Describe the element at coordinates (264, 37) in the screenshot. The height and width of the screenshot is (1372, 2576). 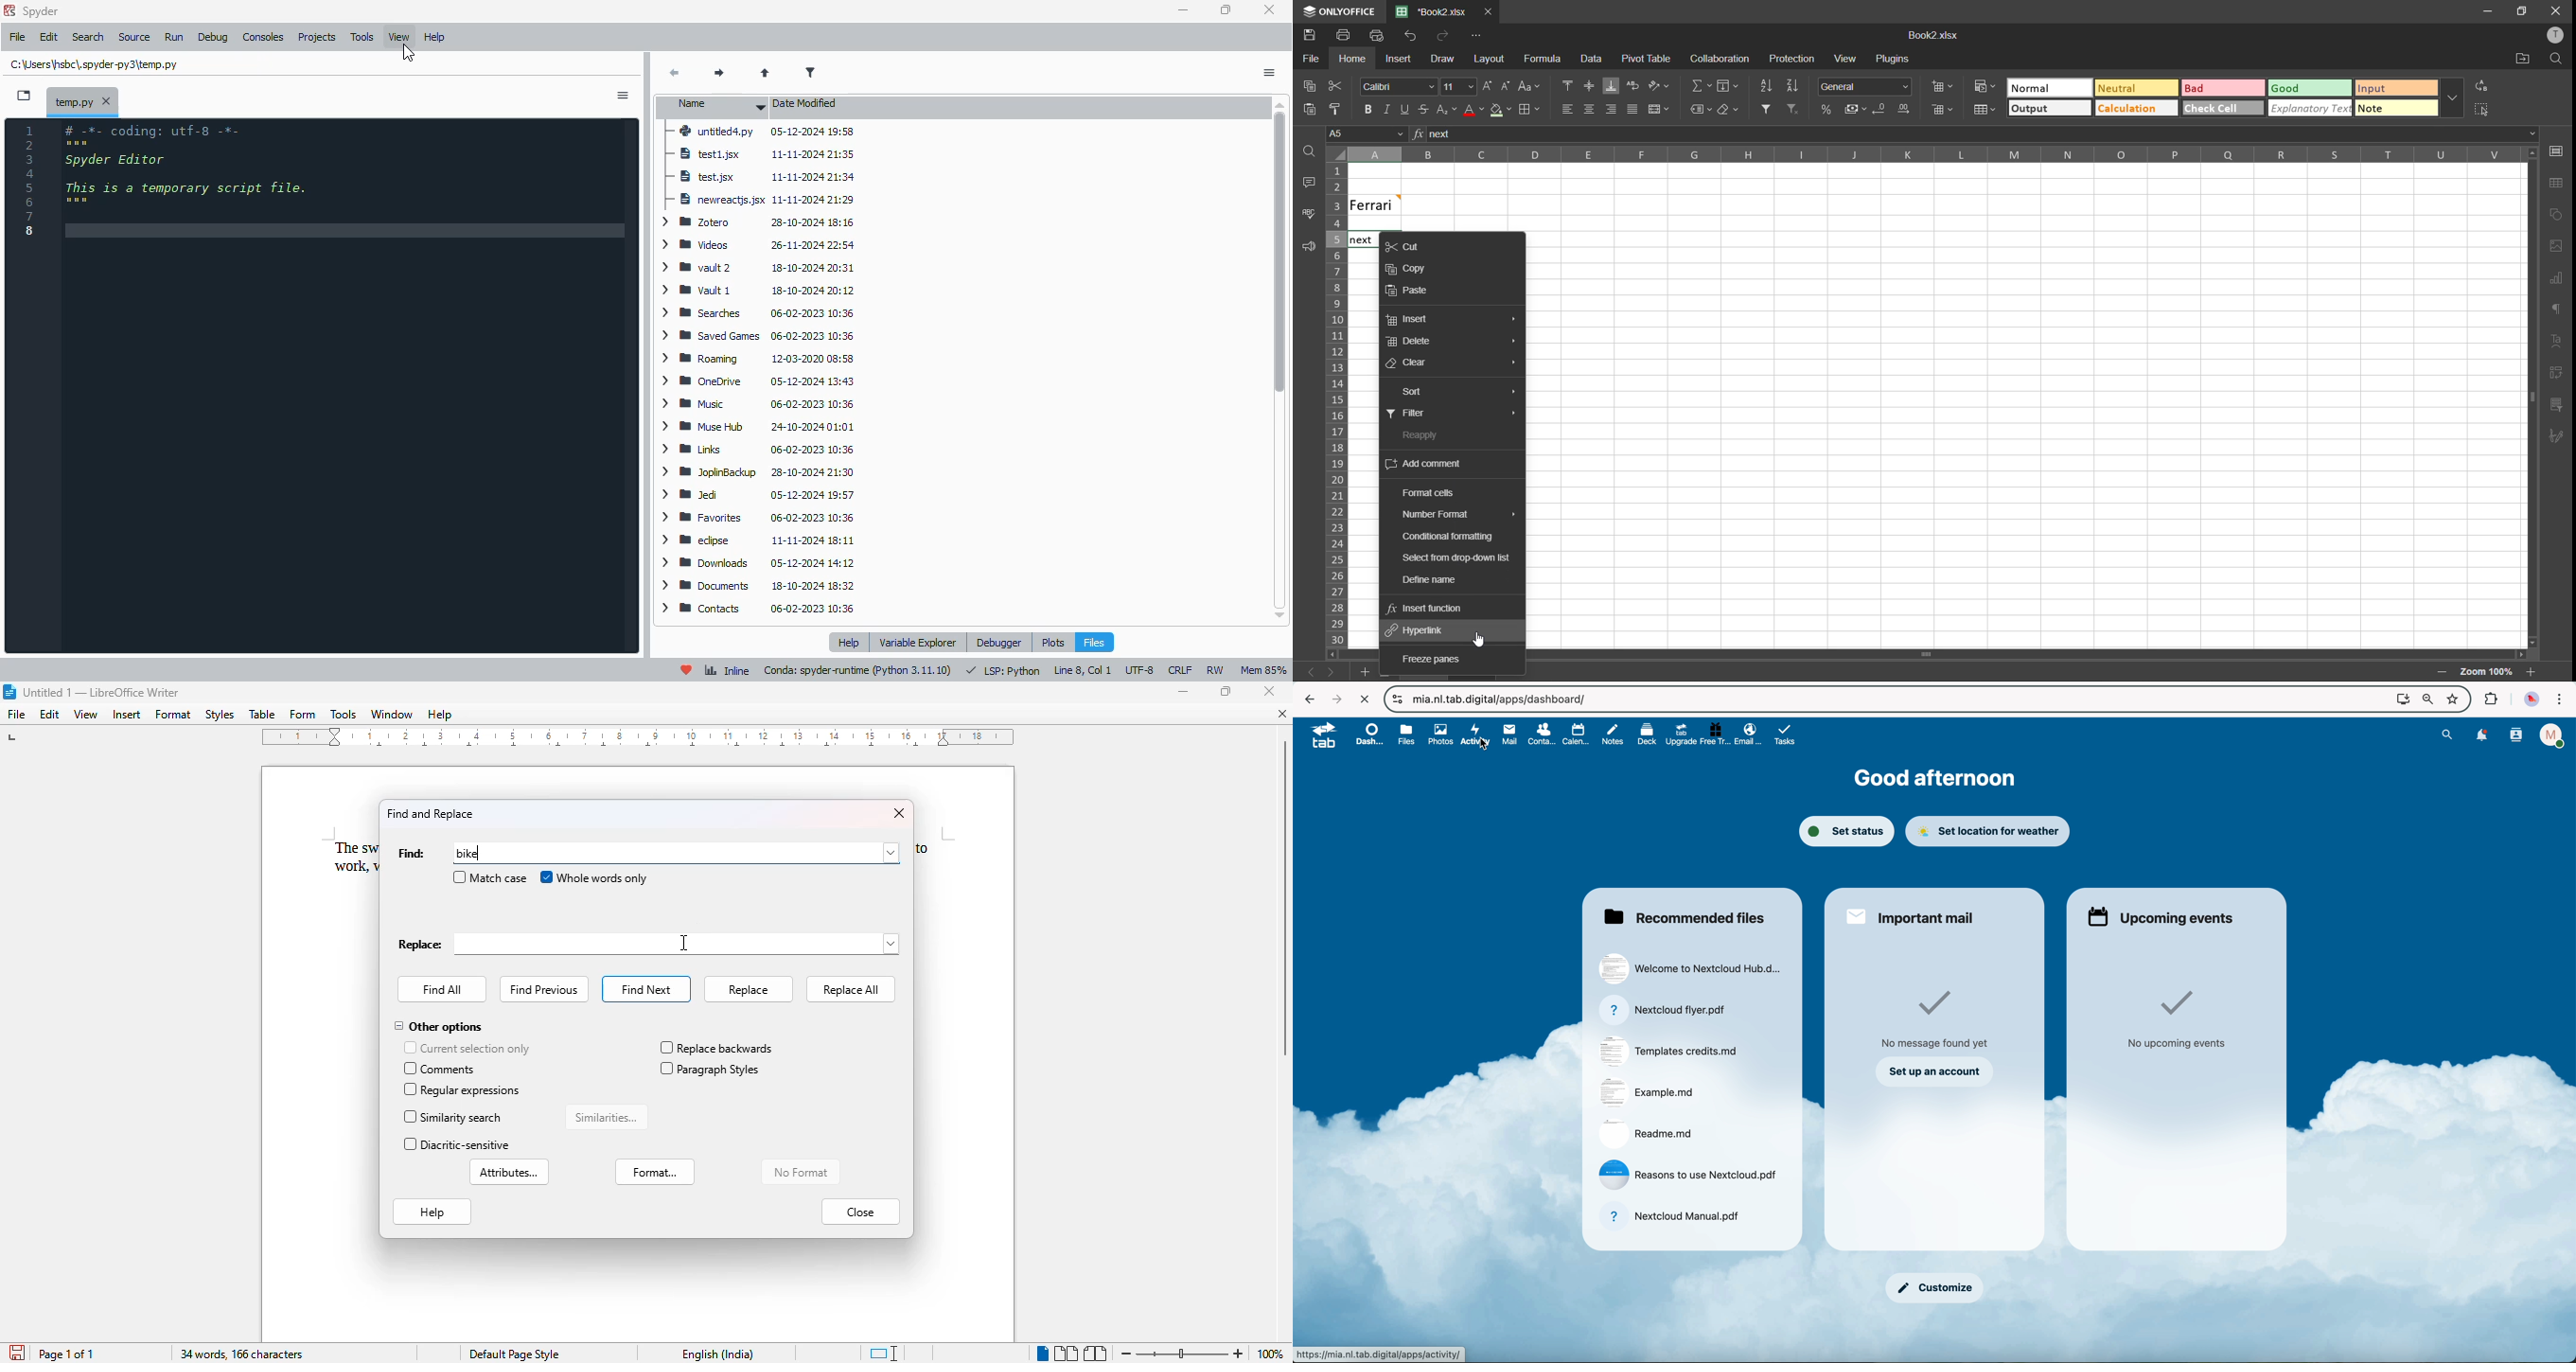
I see `consoles` at that location.